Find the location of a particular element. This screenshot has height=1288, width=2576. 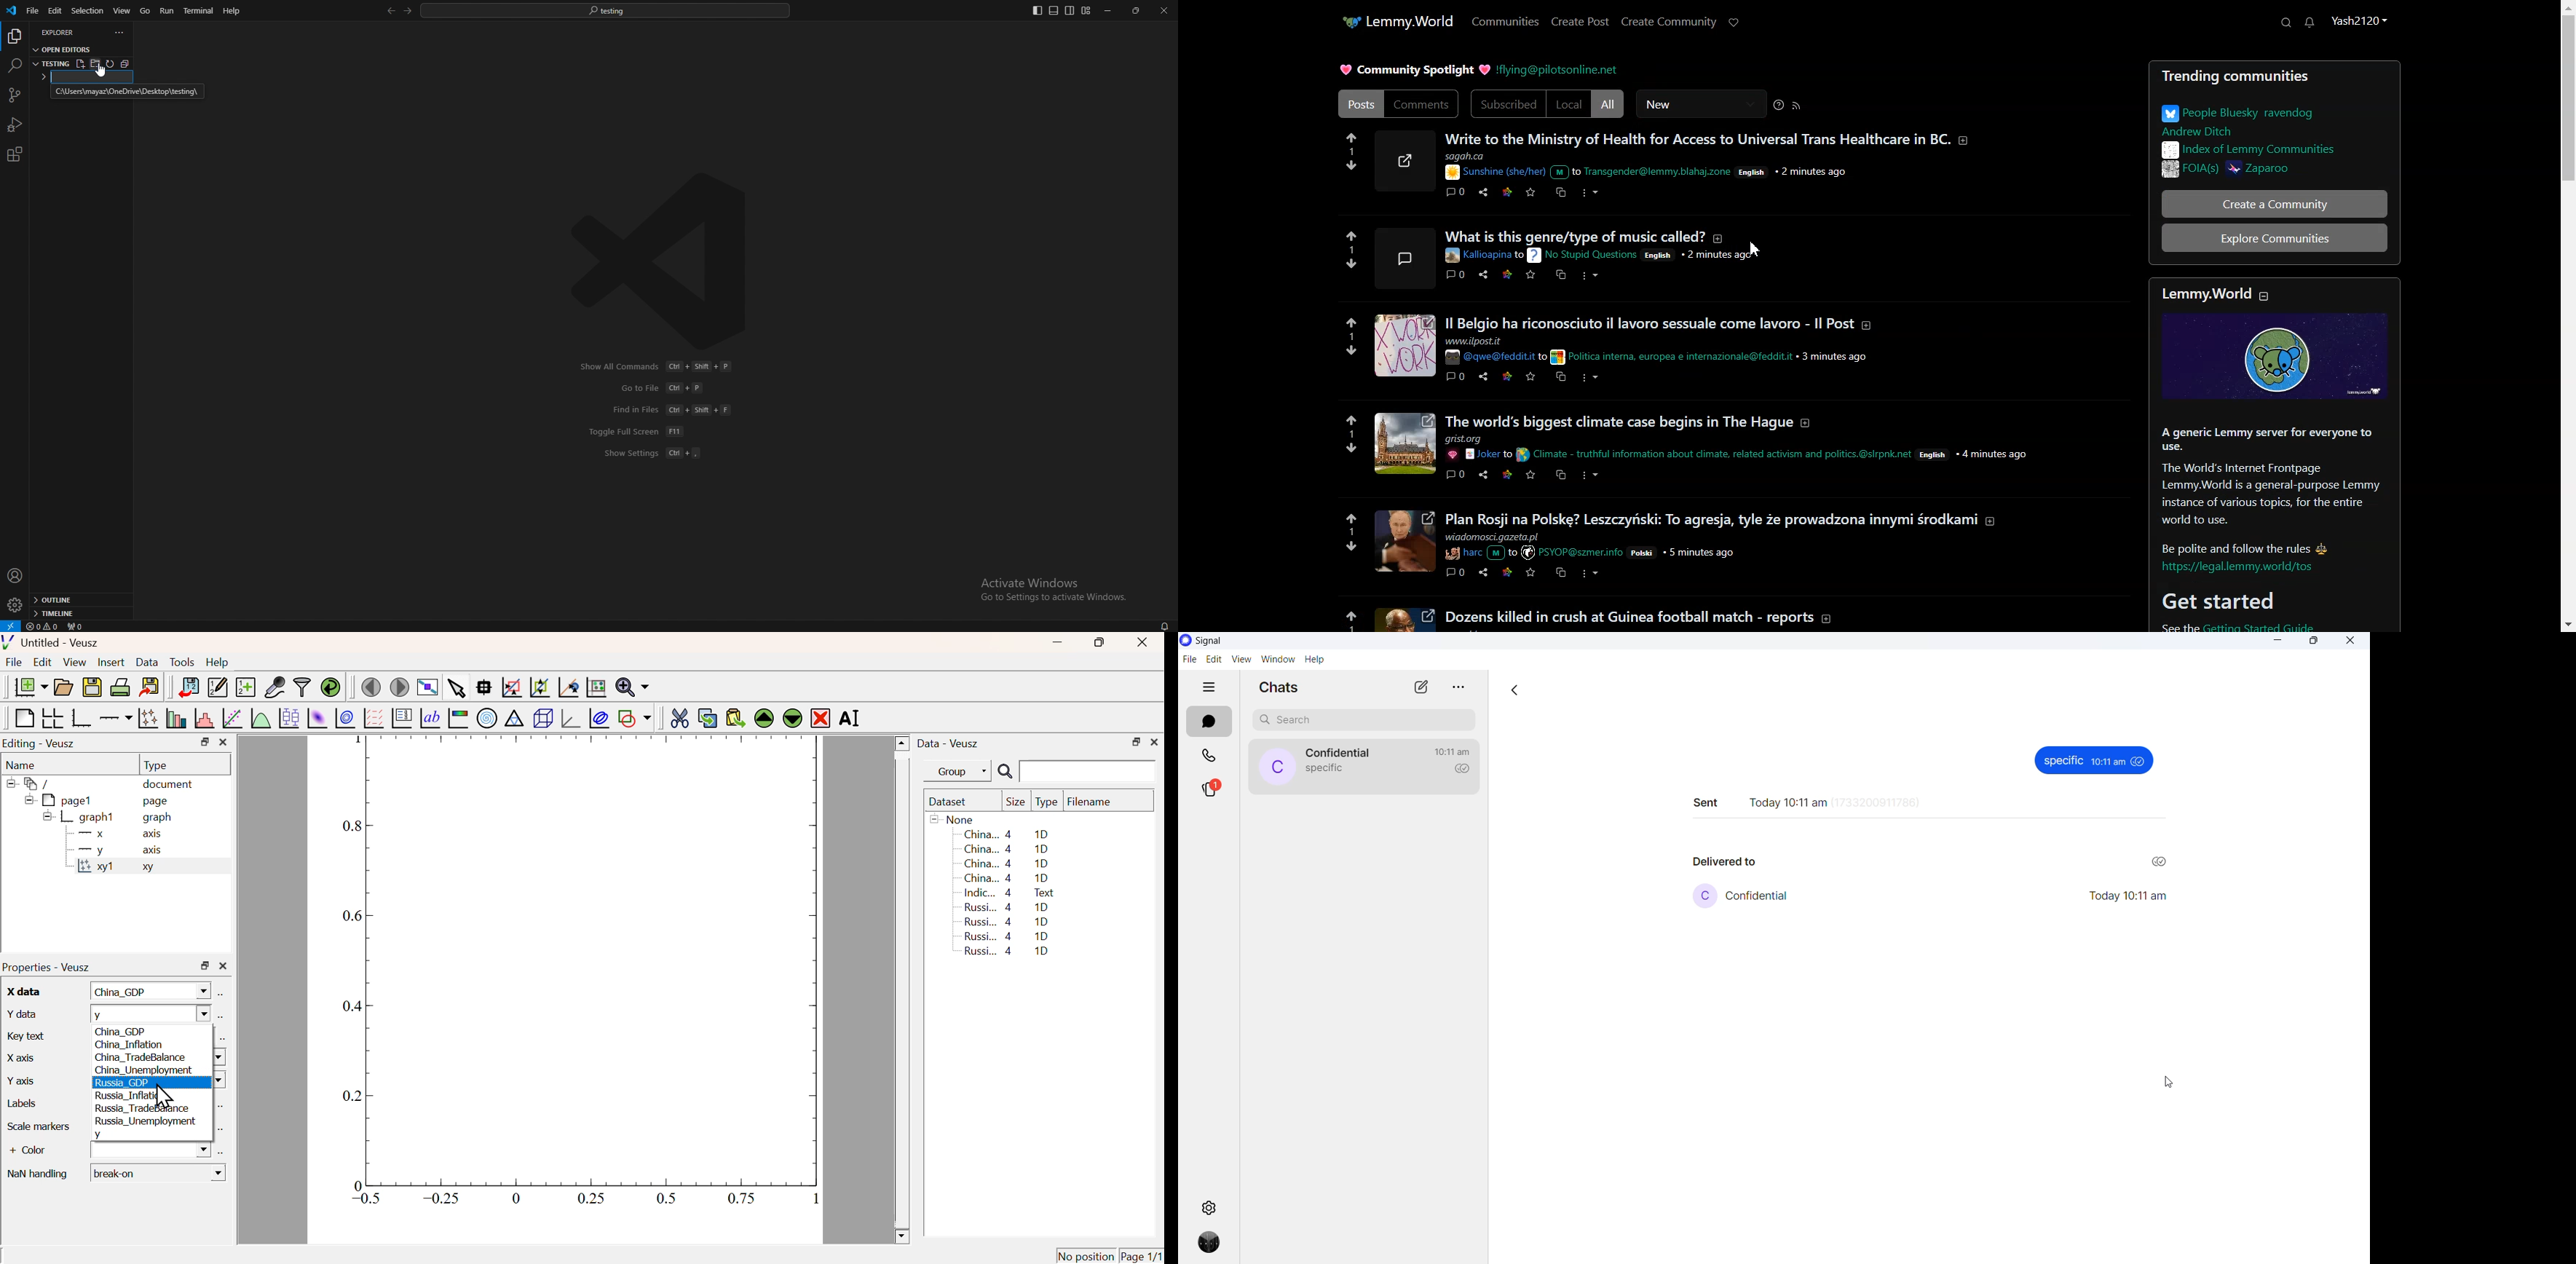

minimize is located at coordinates (1109, 11).